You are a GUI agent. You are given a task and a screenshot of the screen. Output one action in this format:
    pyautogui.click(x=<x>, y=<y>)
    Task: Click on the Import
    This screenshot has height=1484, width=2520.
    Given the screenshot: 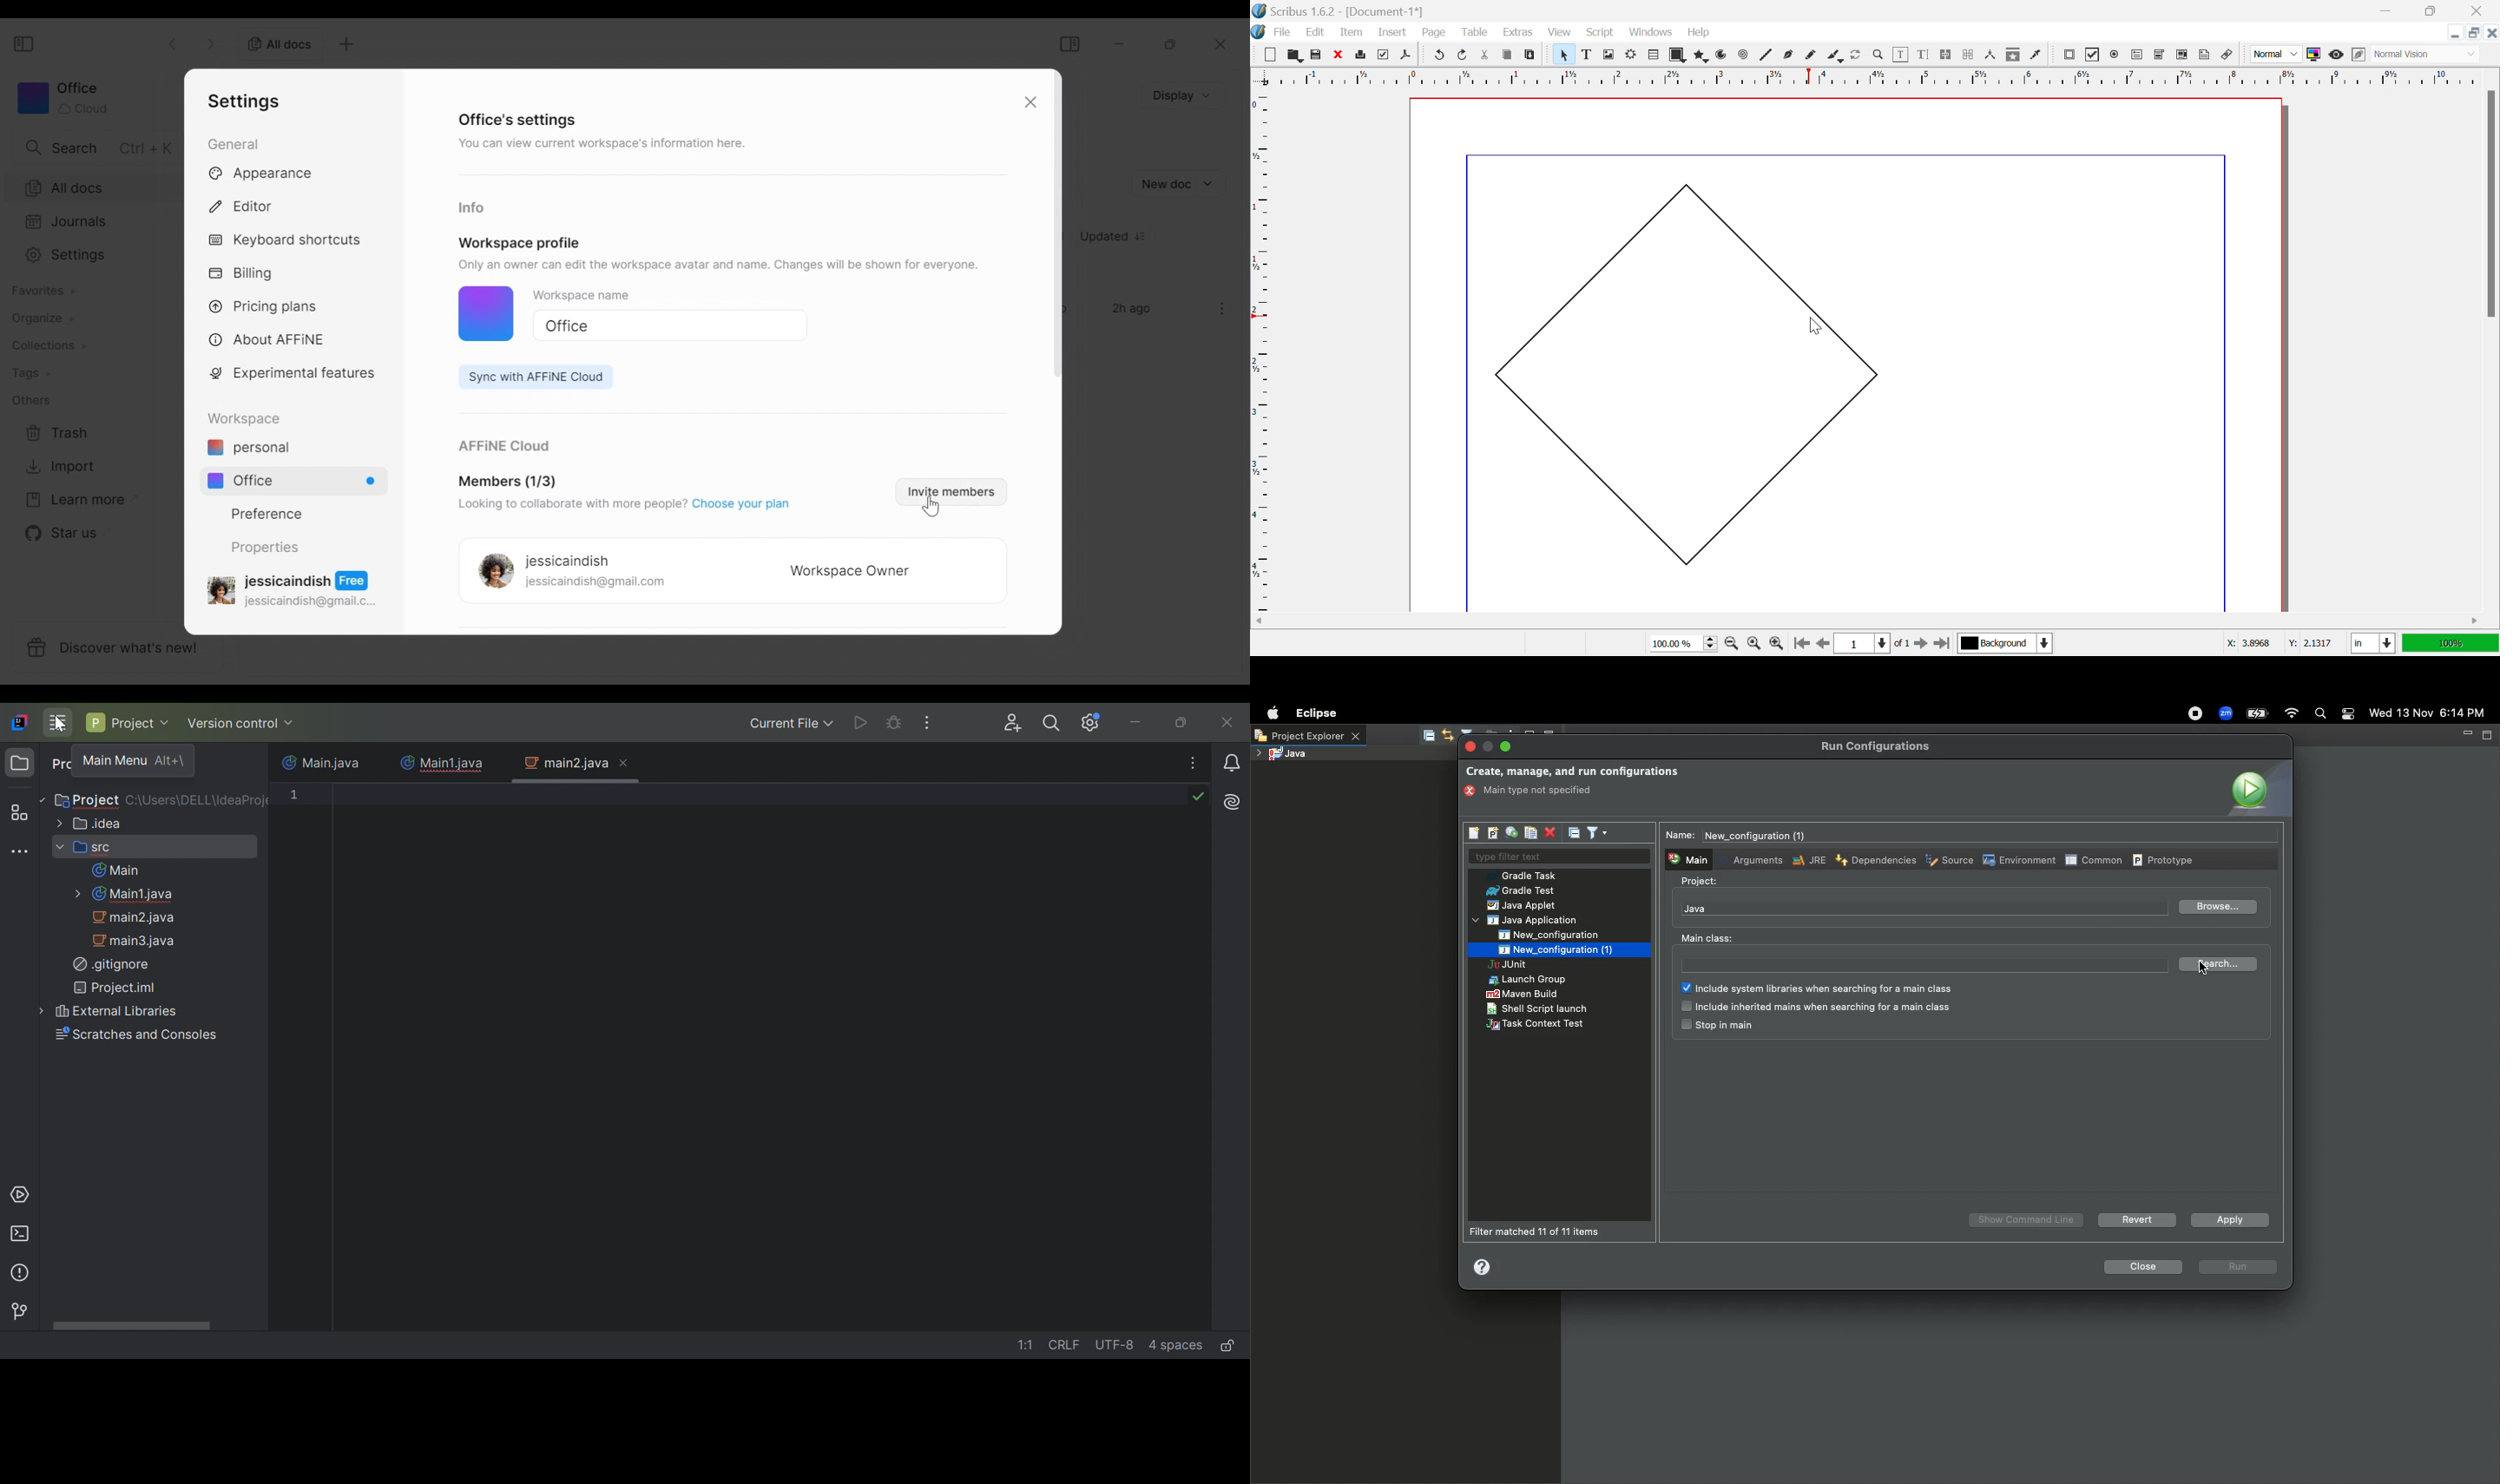 What is the action you would take?
    pyautogui.click(x=58, y=467)
    